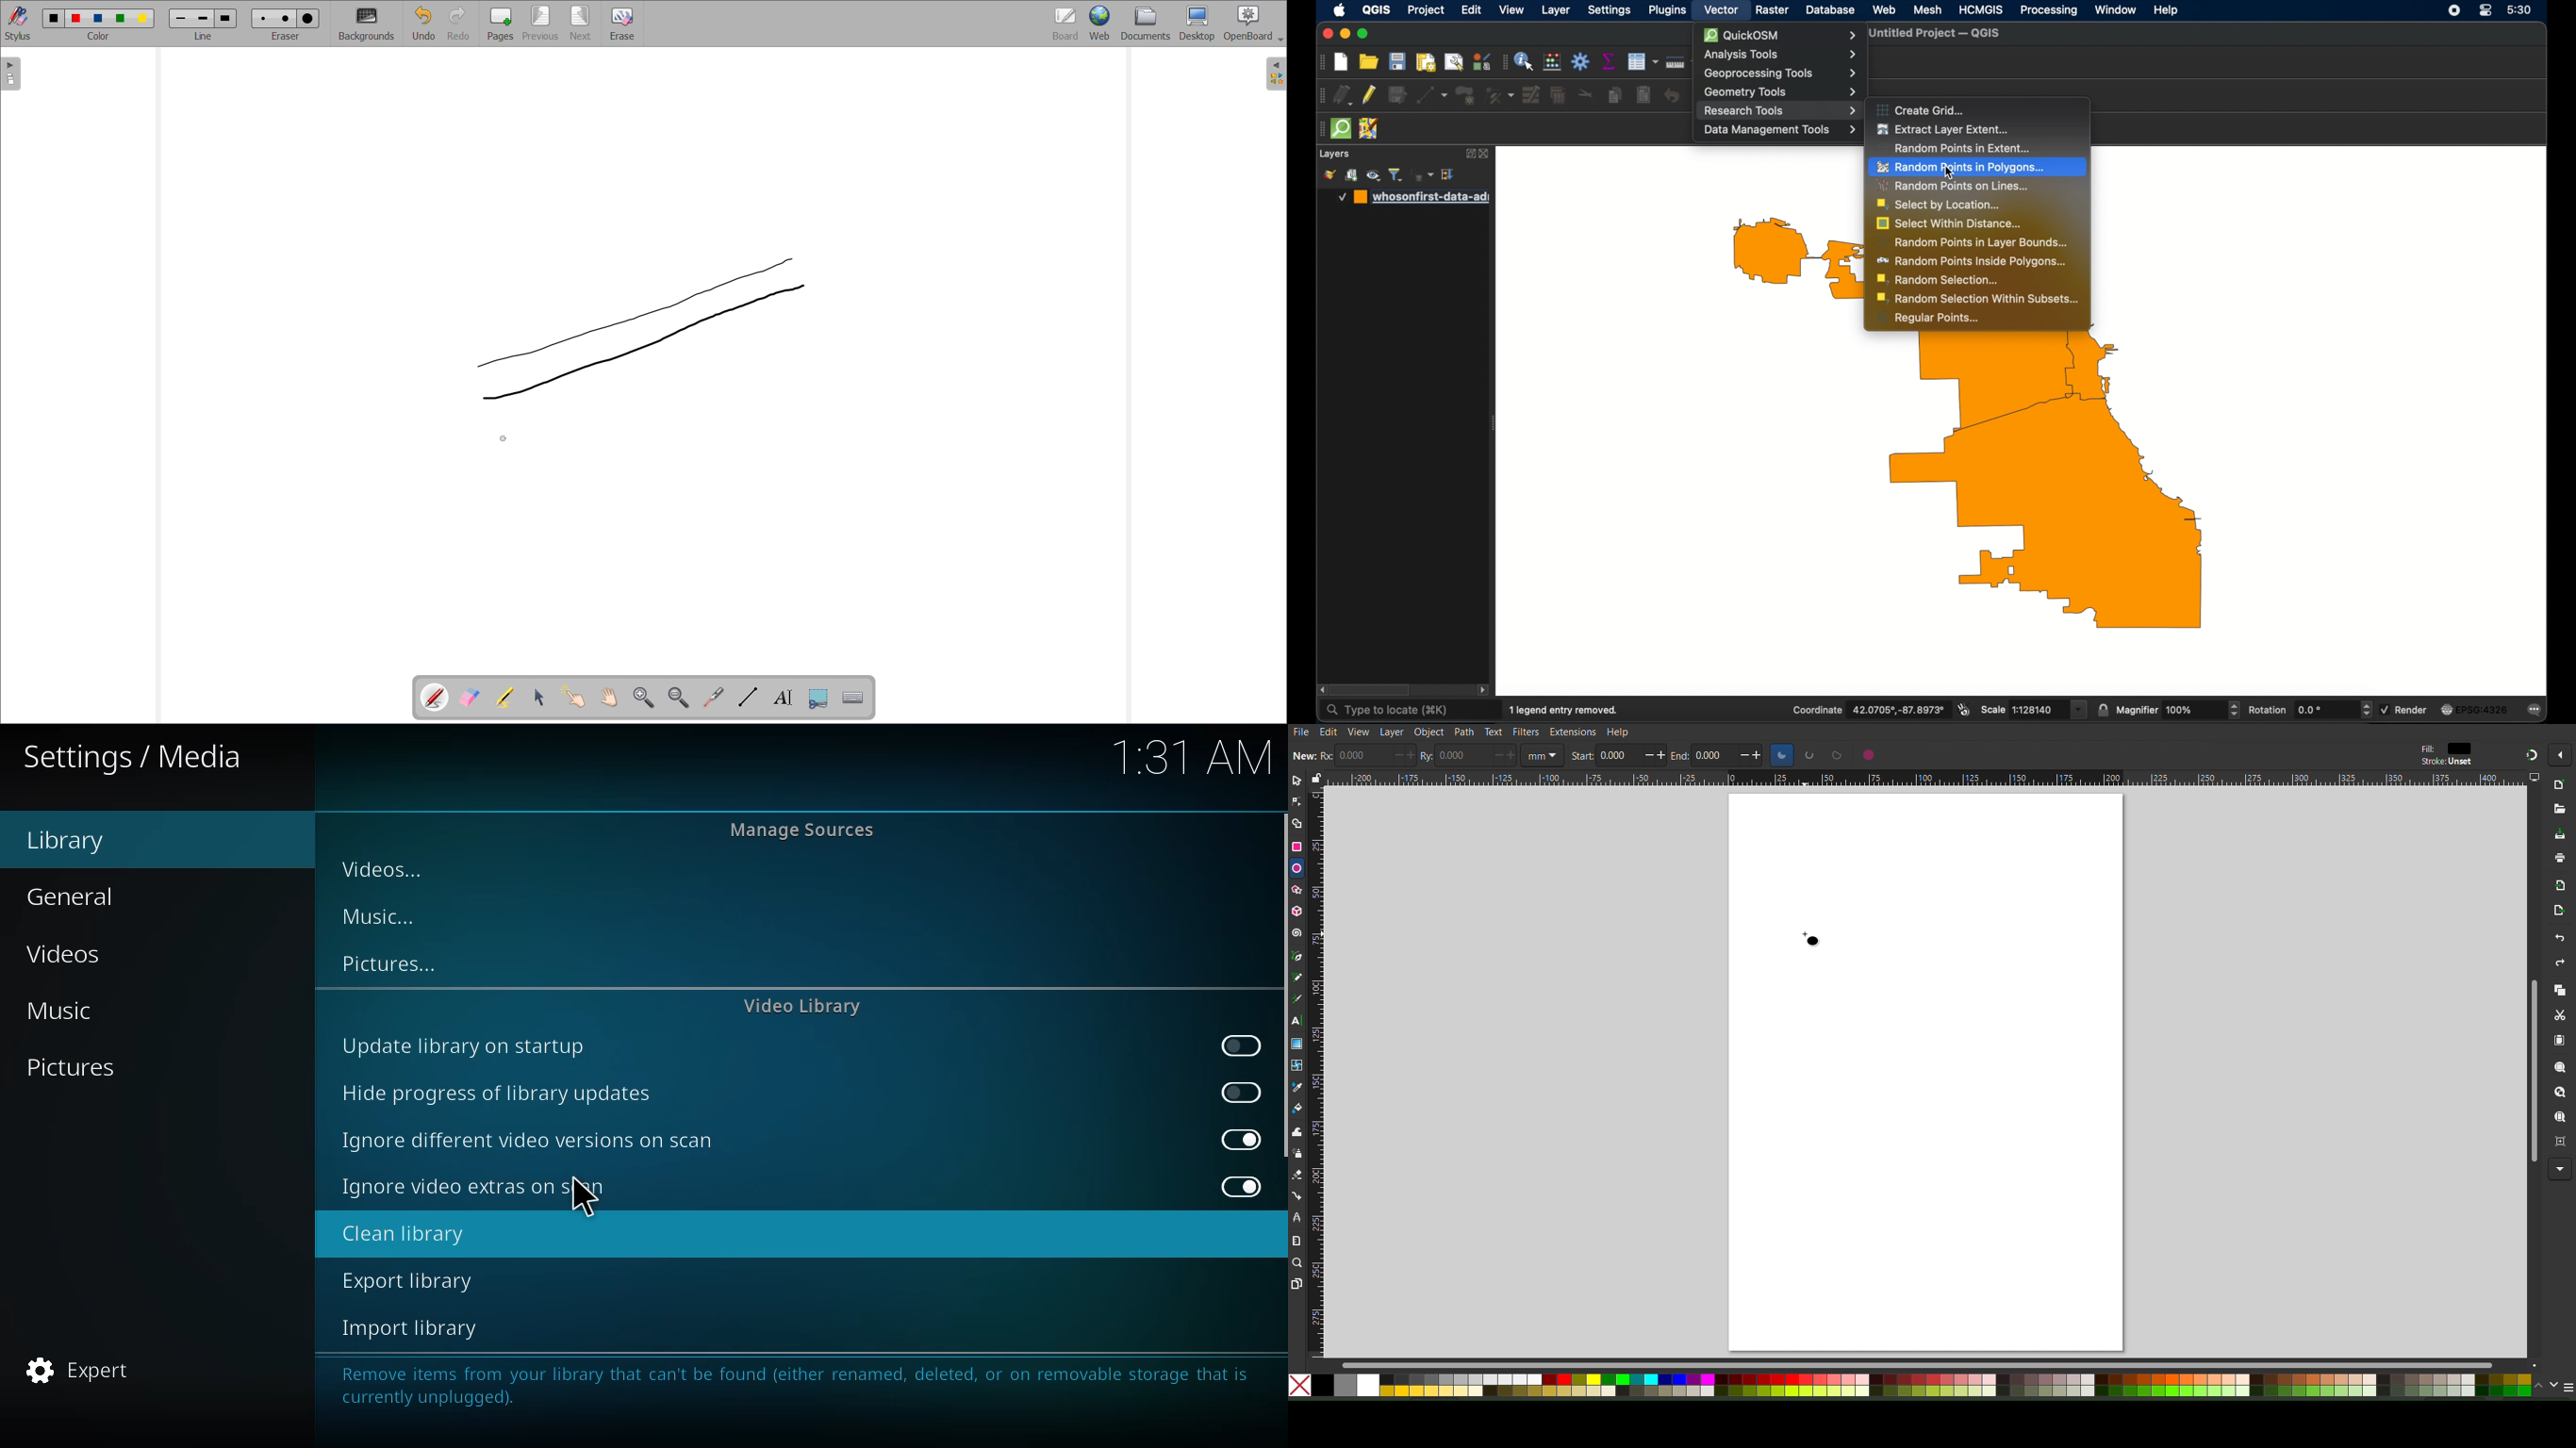 The width and height of the screenshot is (2576, 1456). What do you see at coordinates (2404, 710) in the screenshot?
I see `render` at bounding box center [2404, 710].